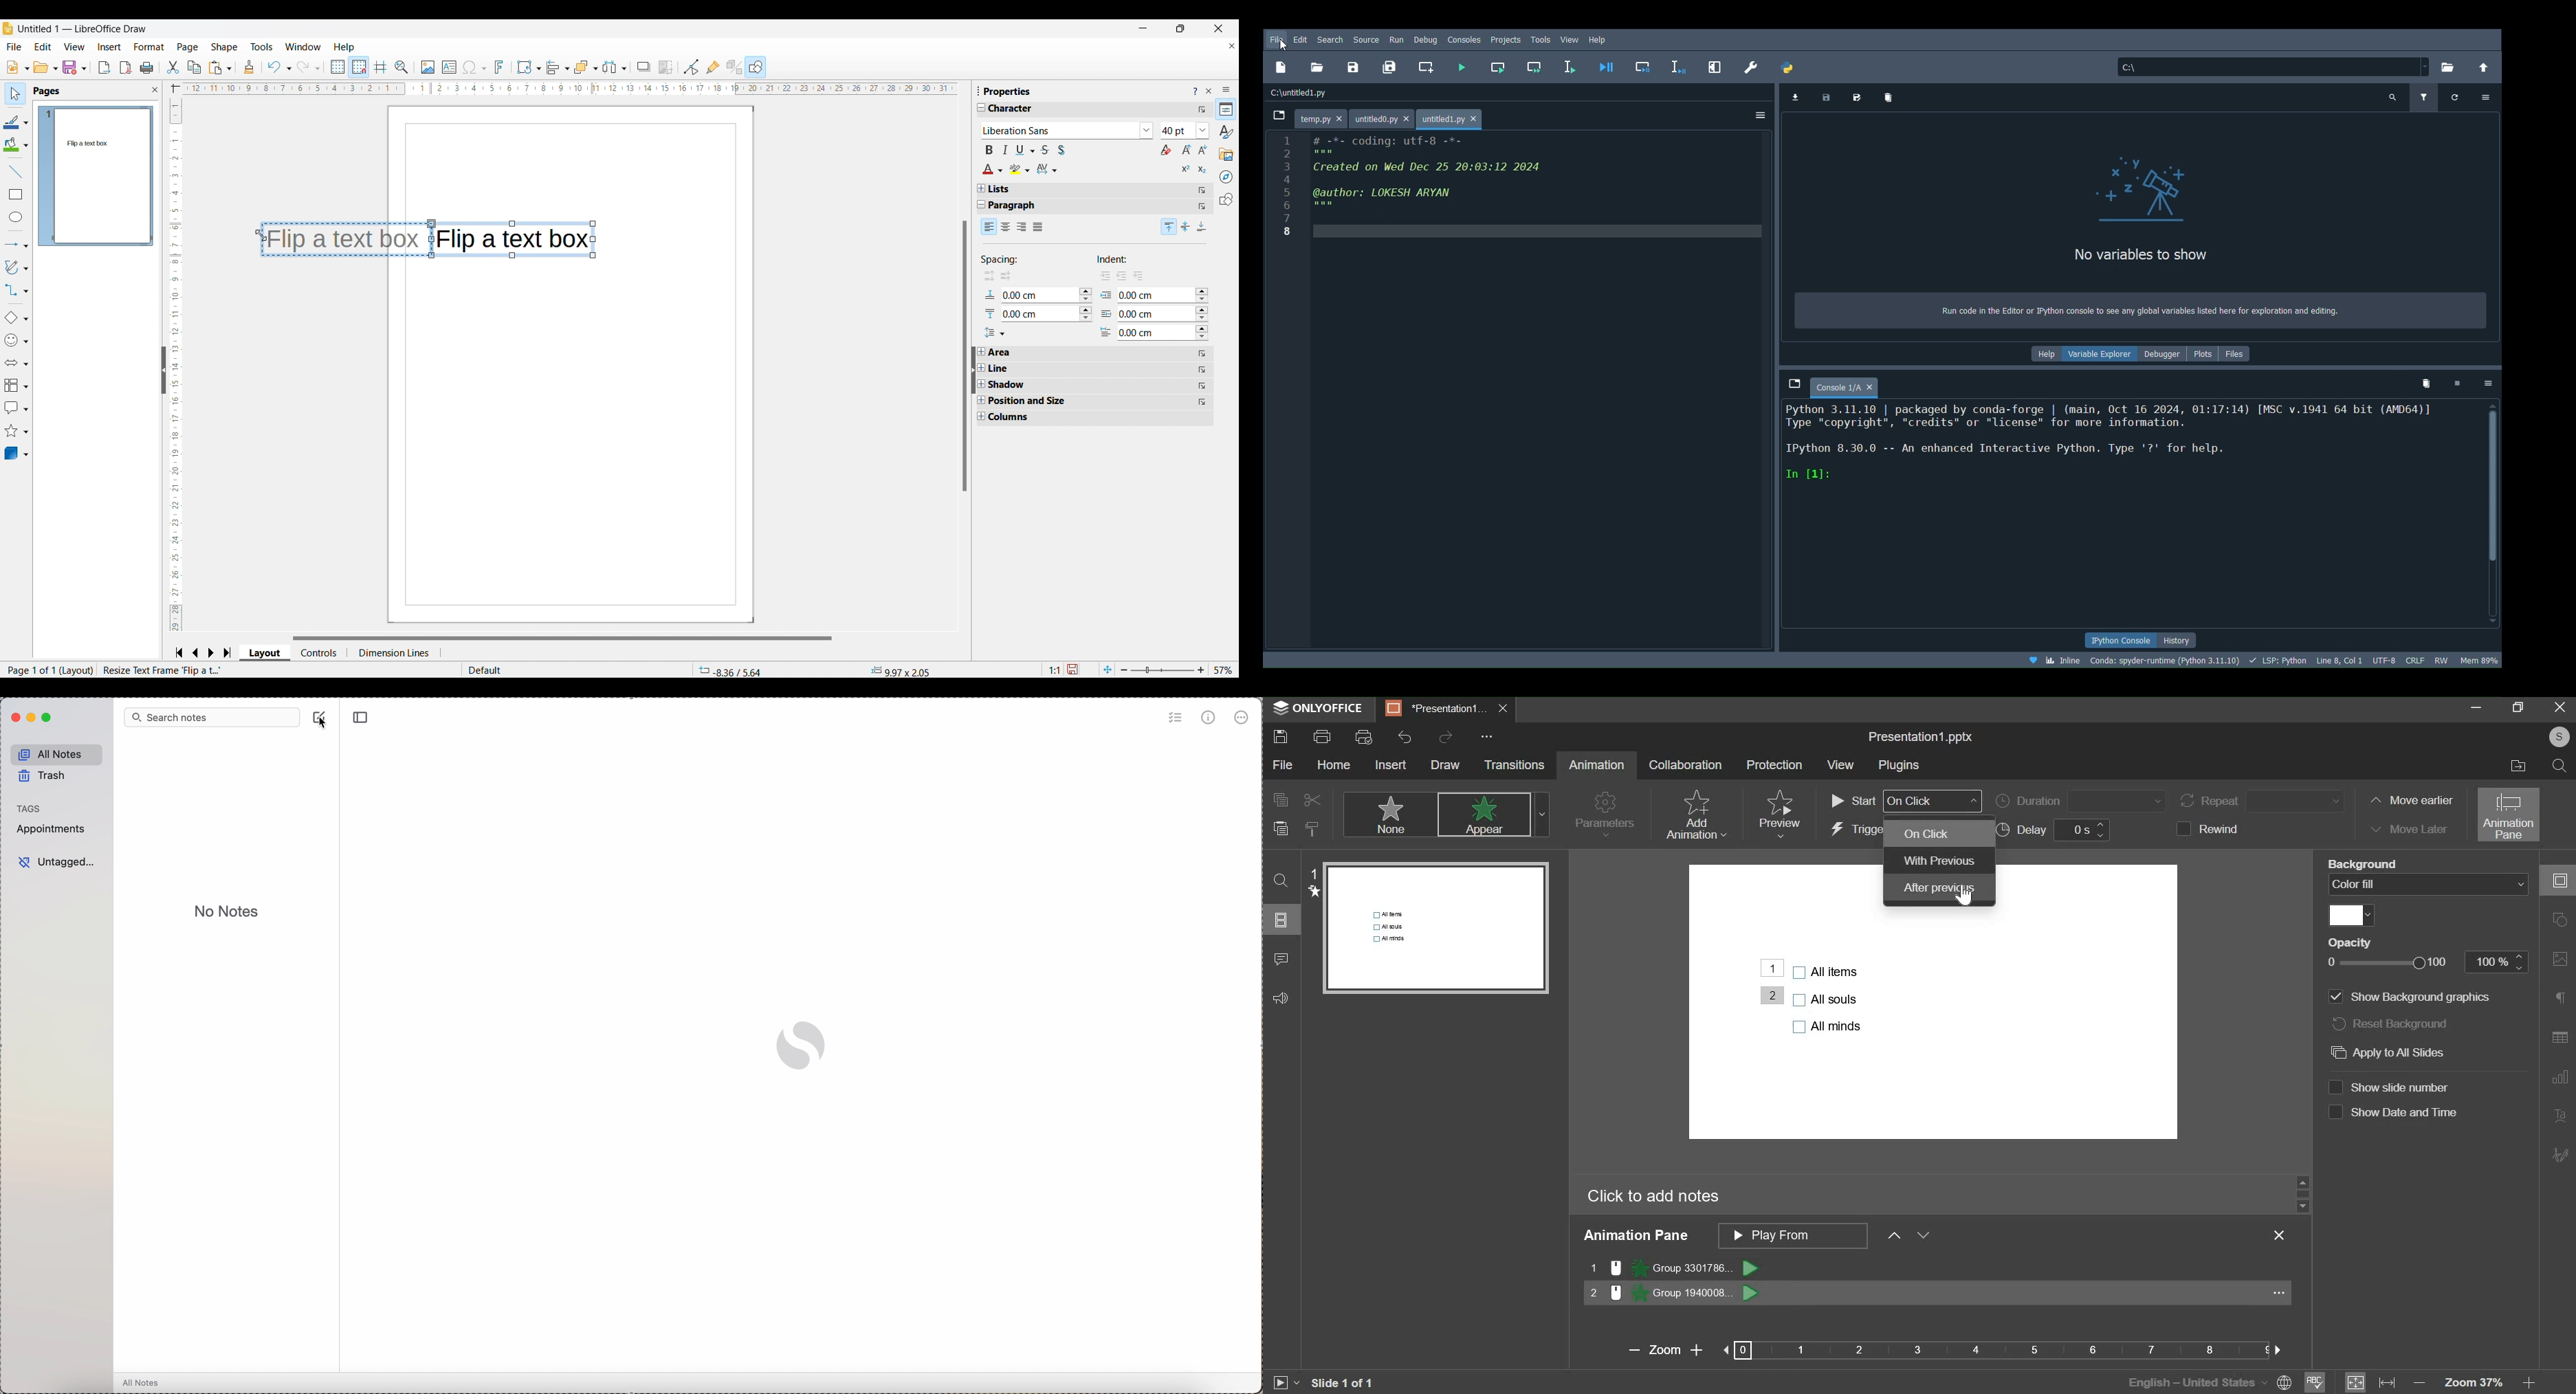 The image size is (2576, 1400). Describe the element at coordinates (1219, 28) in the screenshot. I see `Close window` at that location.